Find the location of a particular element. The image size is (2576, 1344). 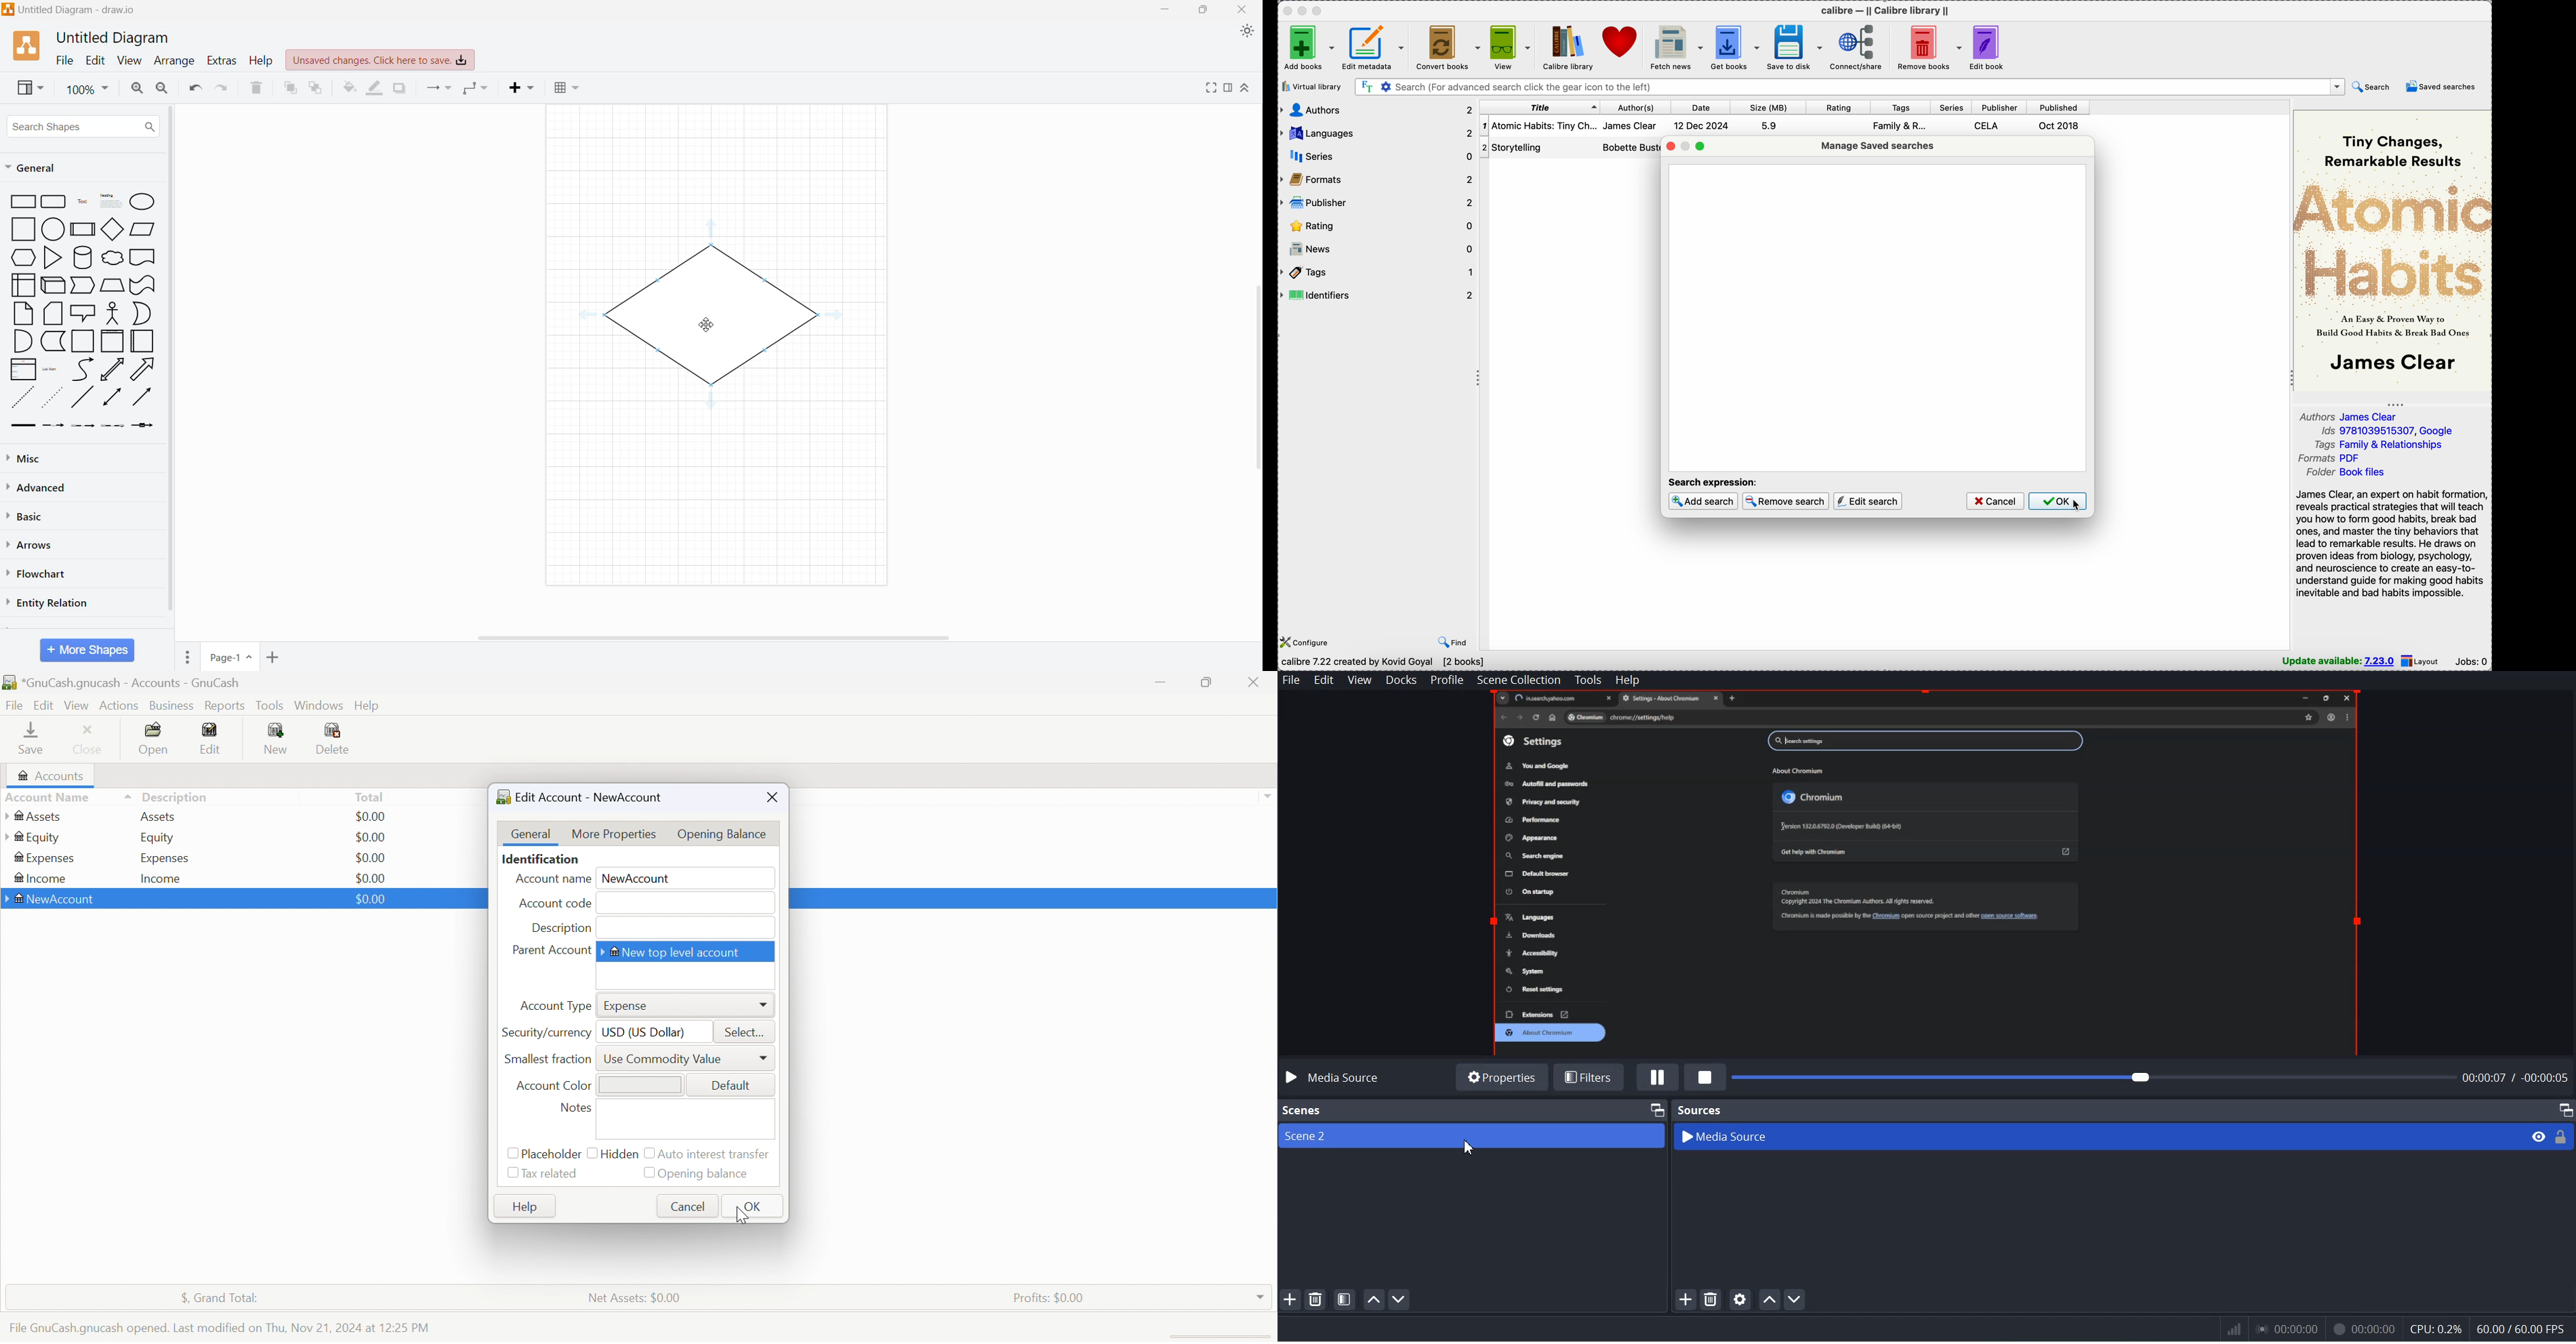

minimize is located at coordinates (1686, 146).